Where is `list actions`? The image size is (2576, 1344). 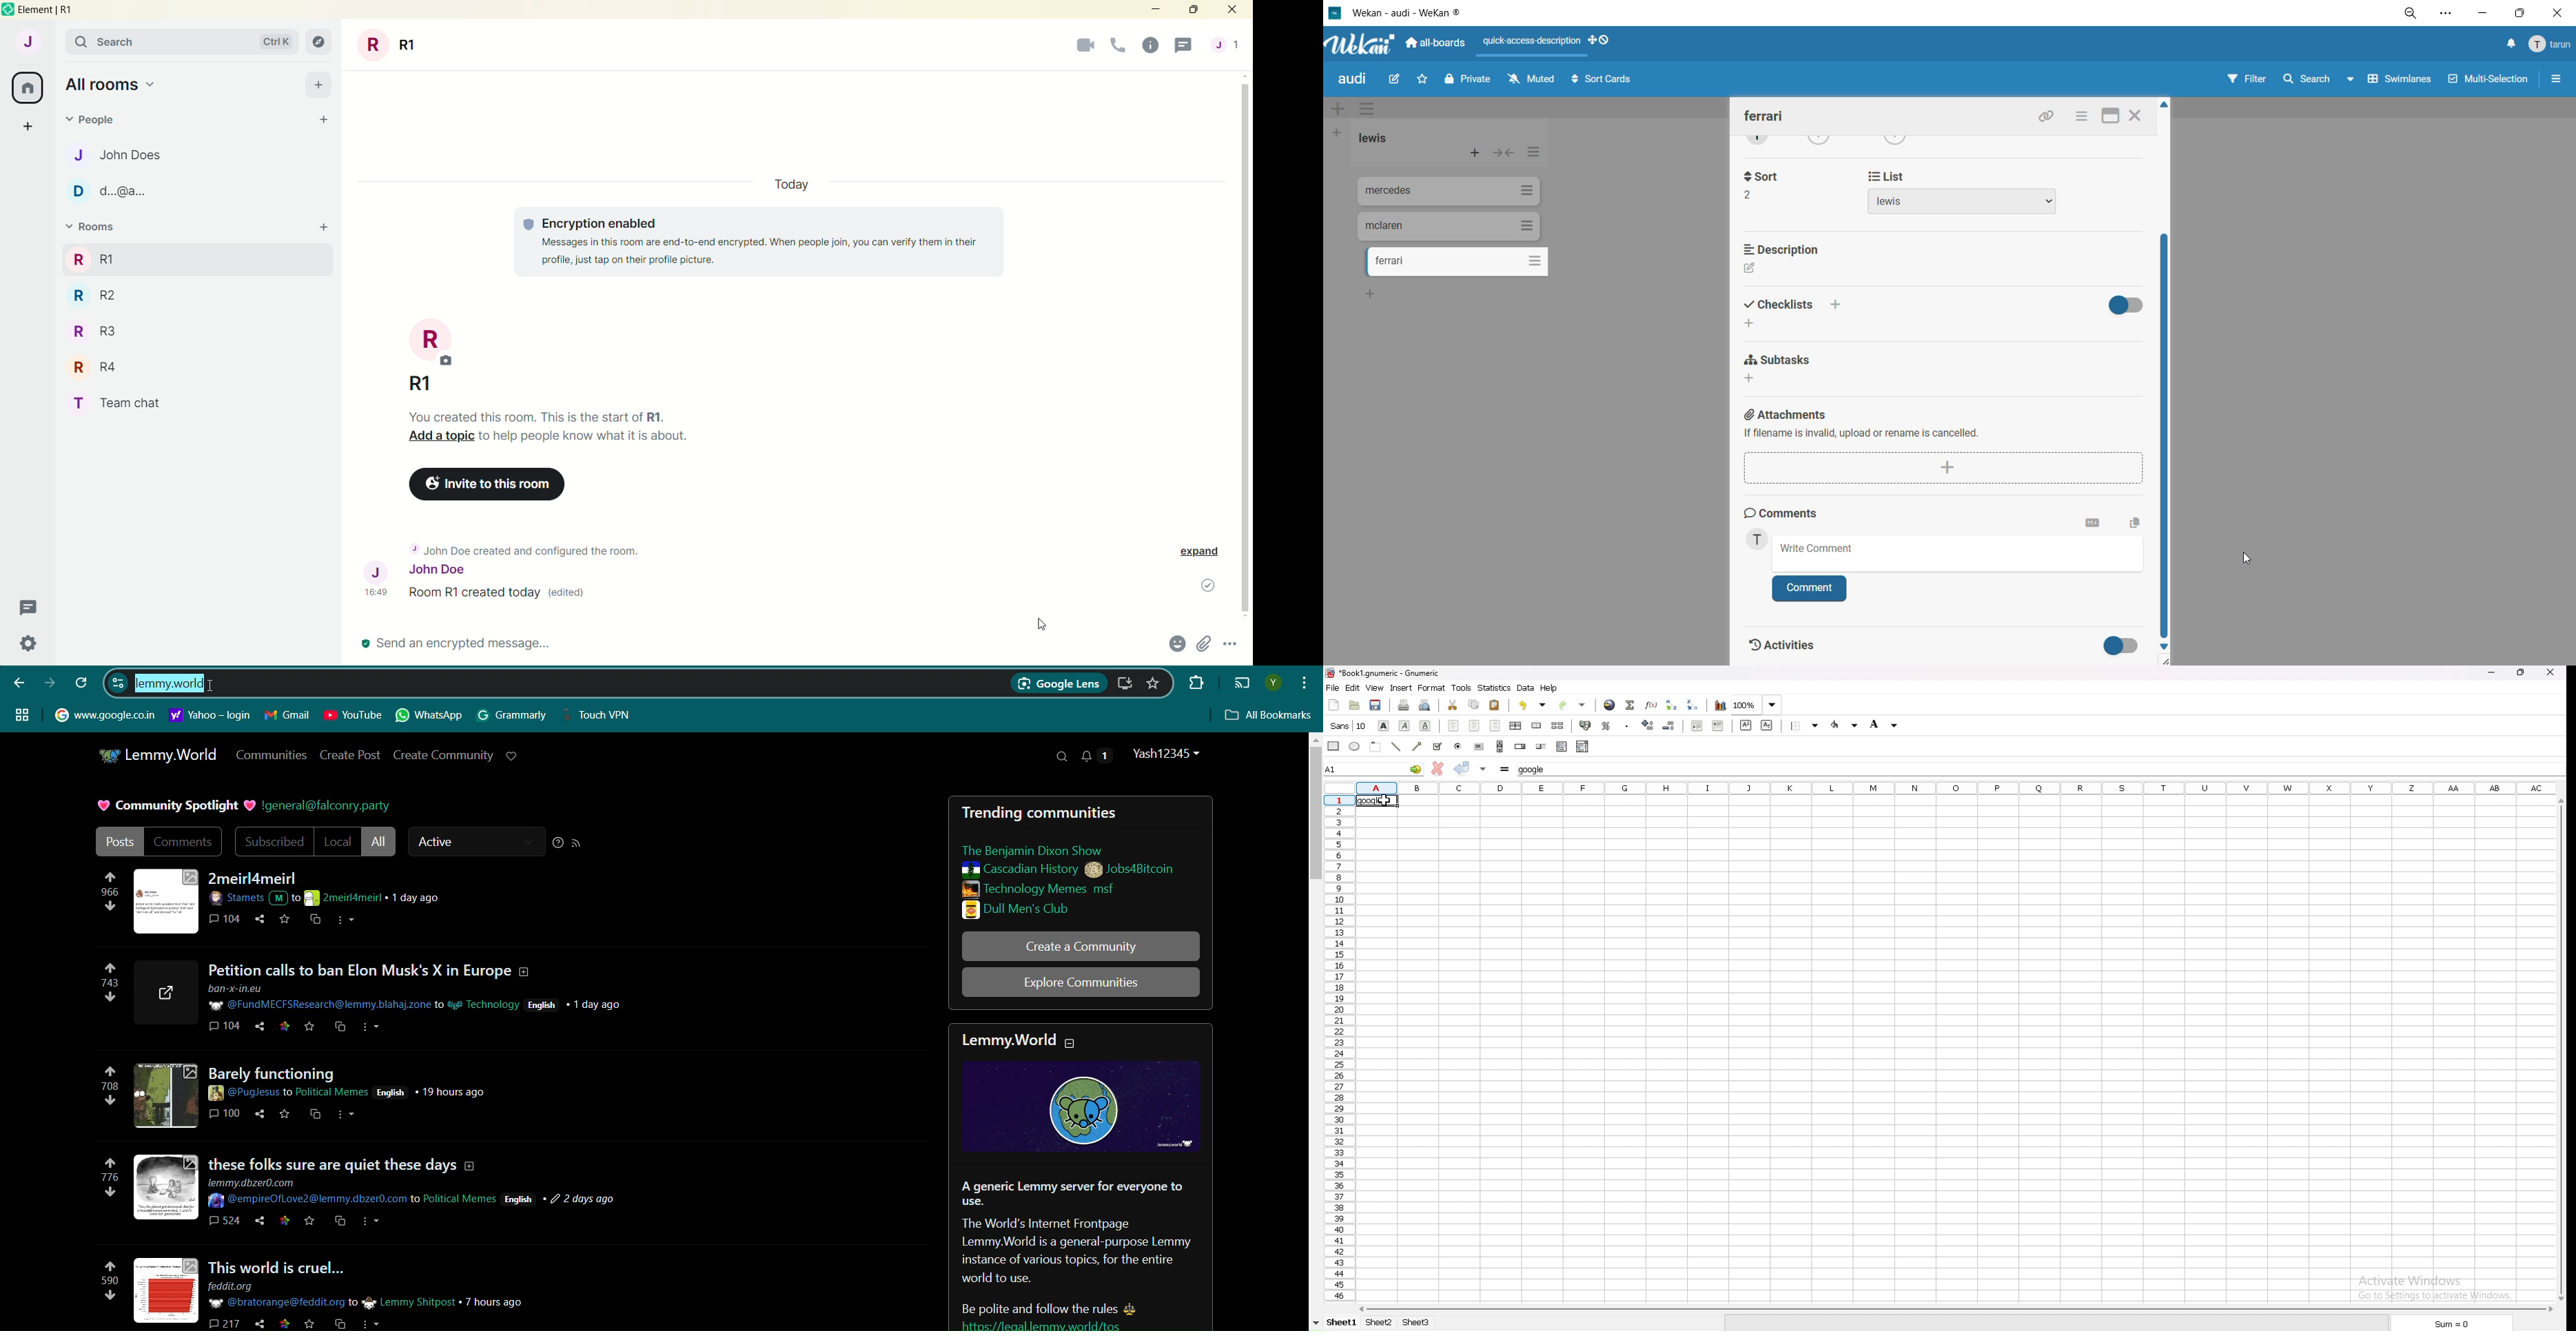 list actions is located at coordinates (1531, 155).